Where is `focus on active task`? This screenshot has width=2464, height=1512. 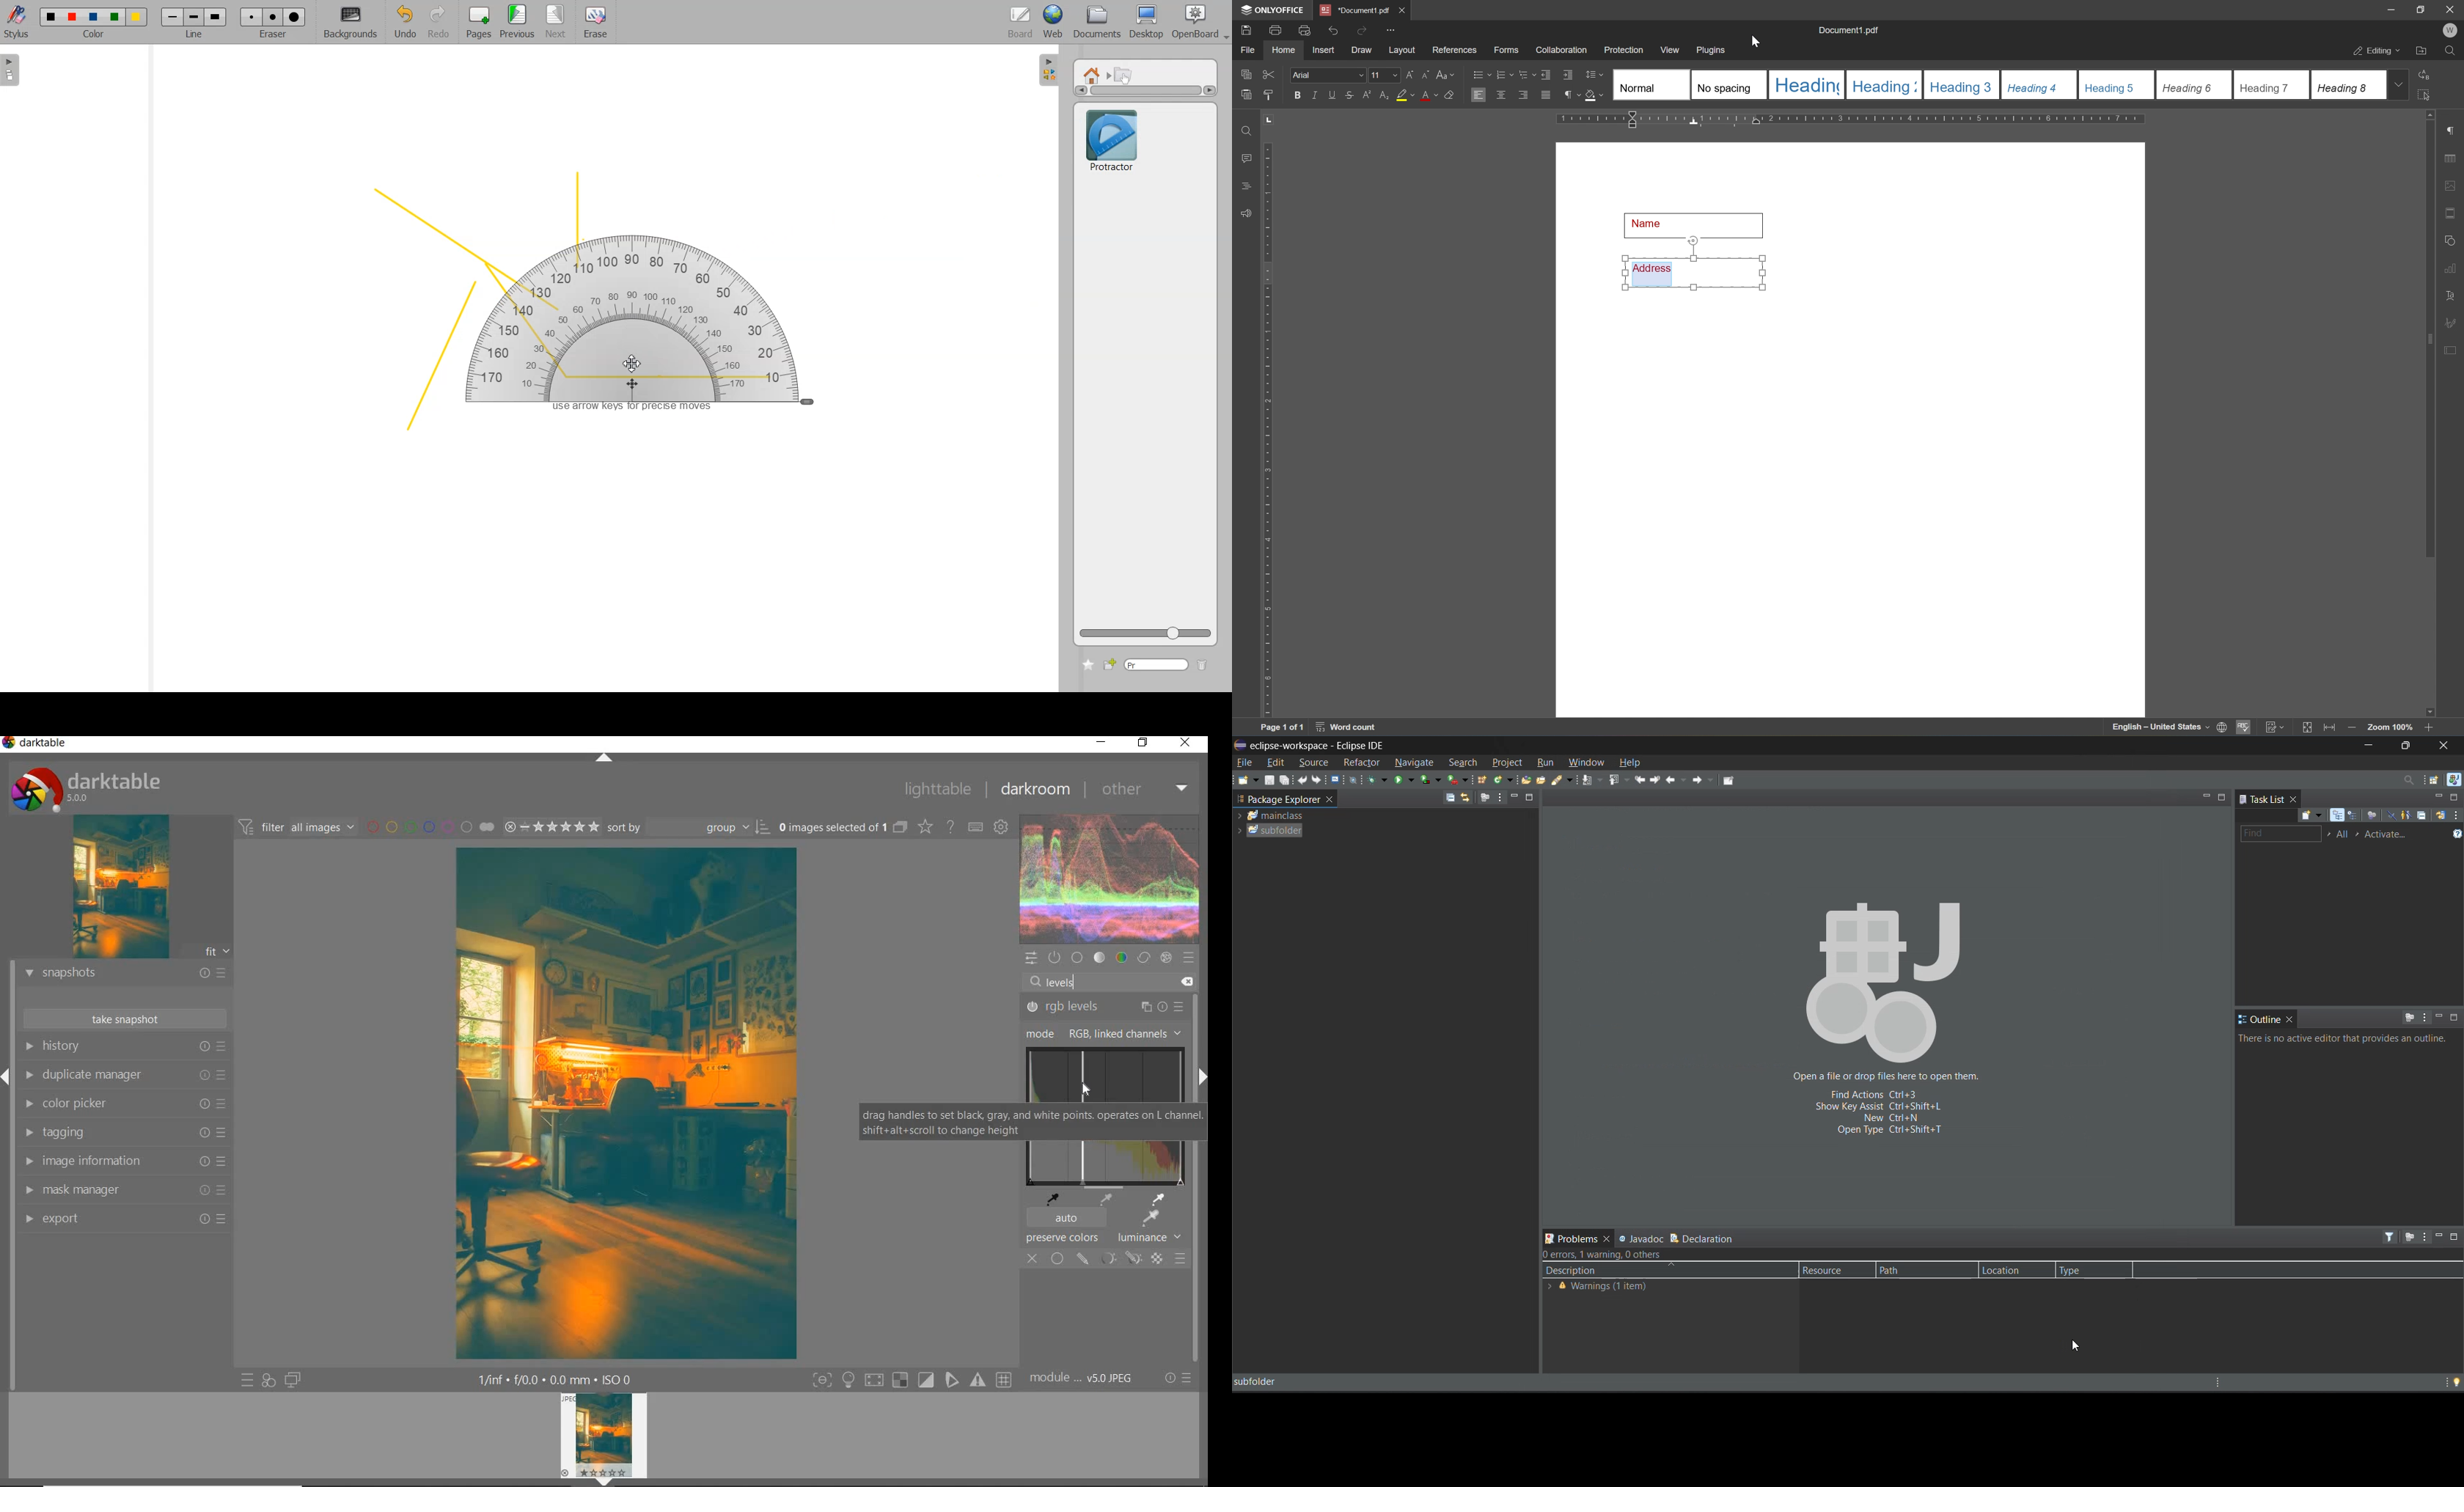 focus on active task is located at coordinates (2408, 1237).